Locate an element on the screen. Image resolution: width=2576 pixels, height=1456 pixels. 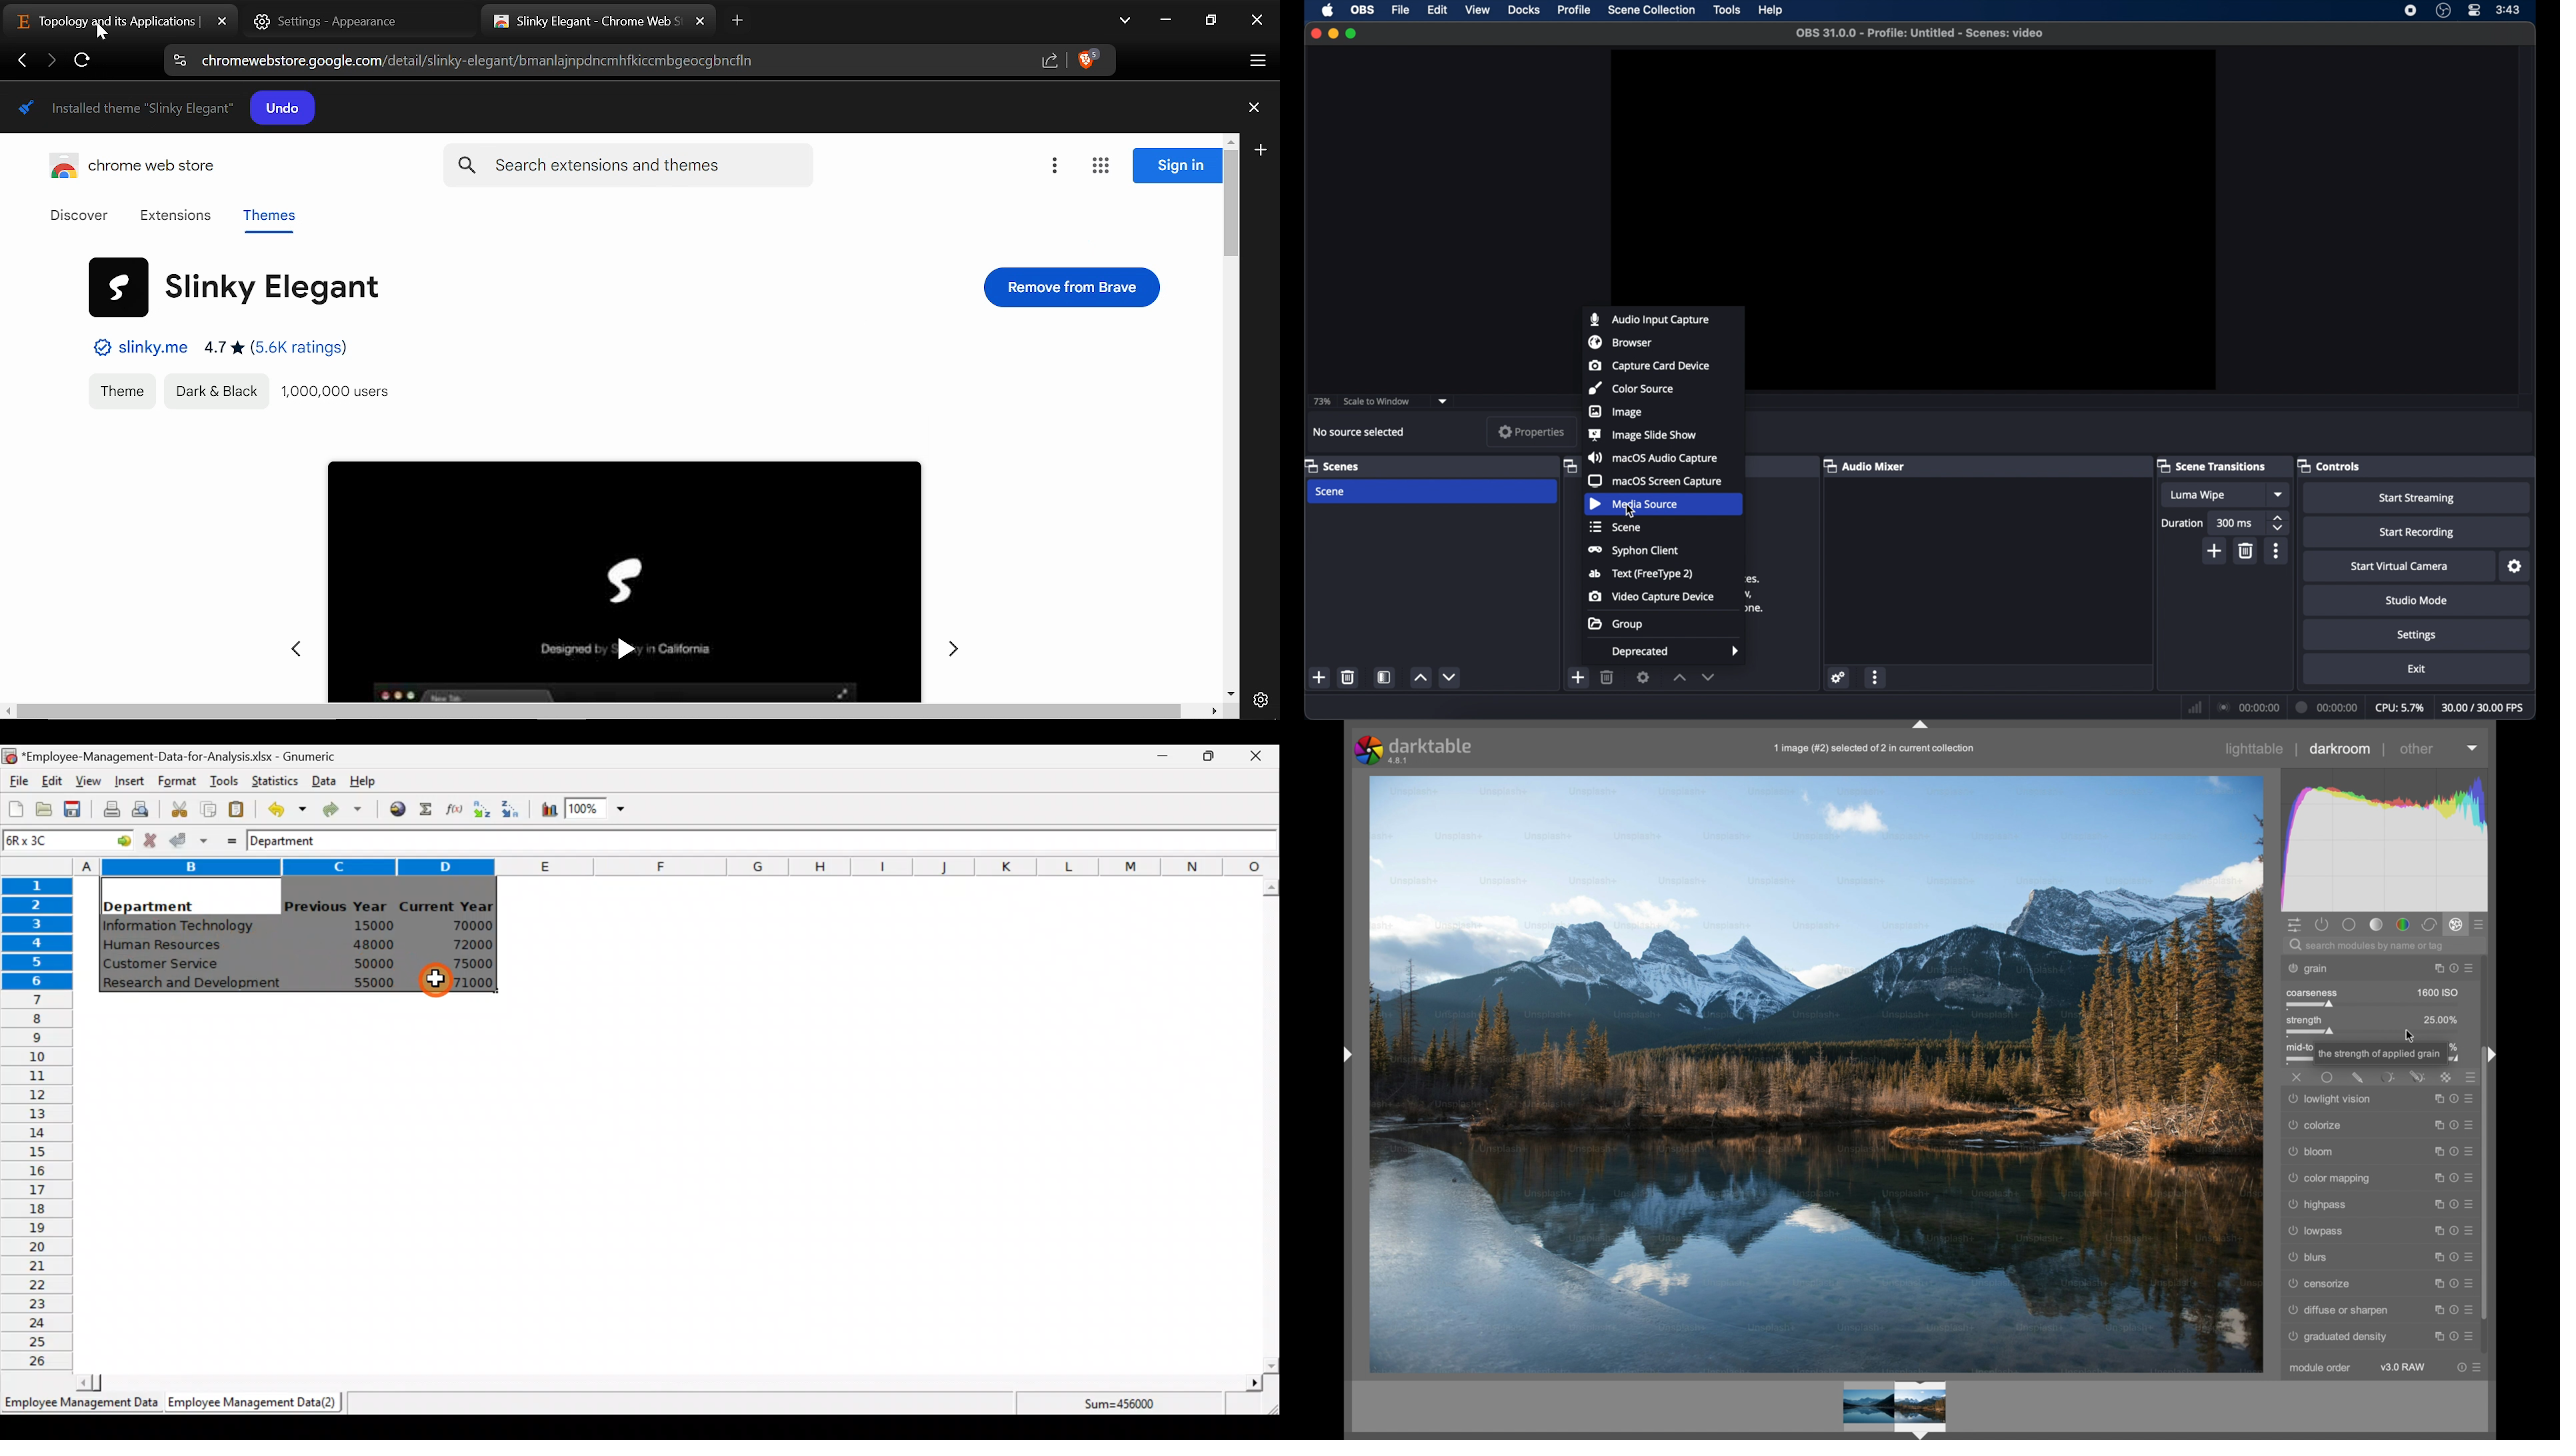
duration is located at coordinates (2183, 524).